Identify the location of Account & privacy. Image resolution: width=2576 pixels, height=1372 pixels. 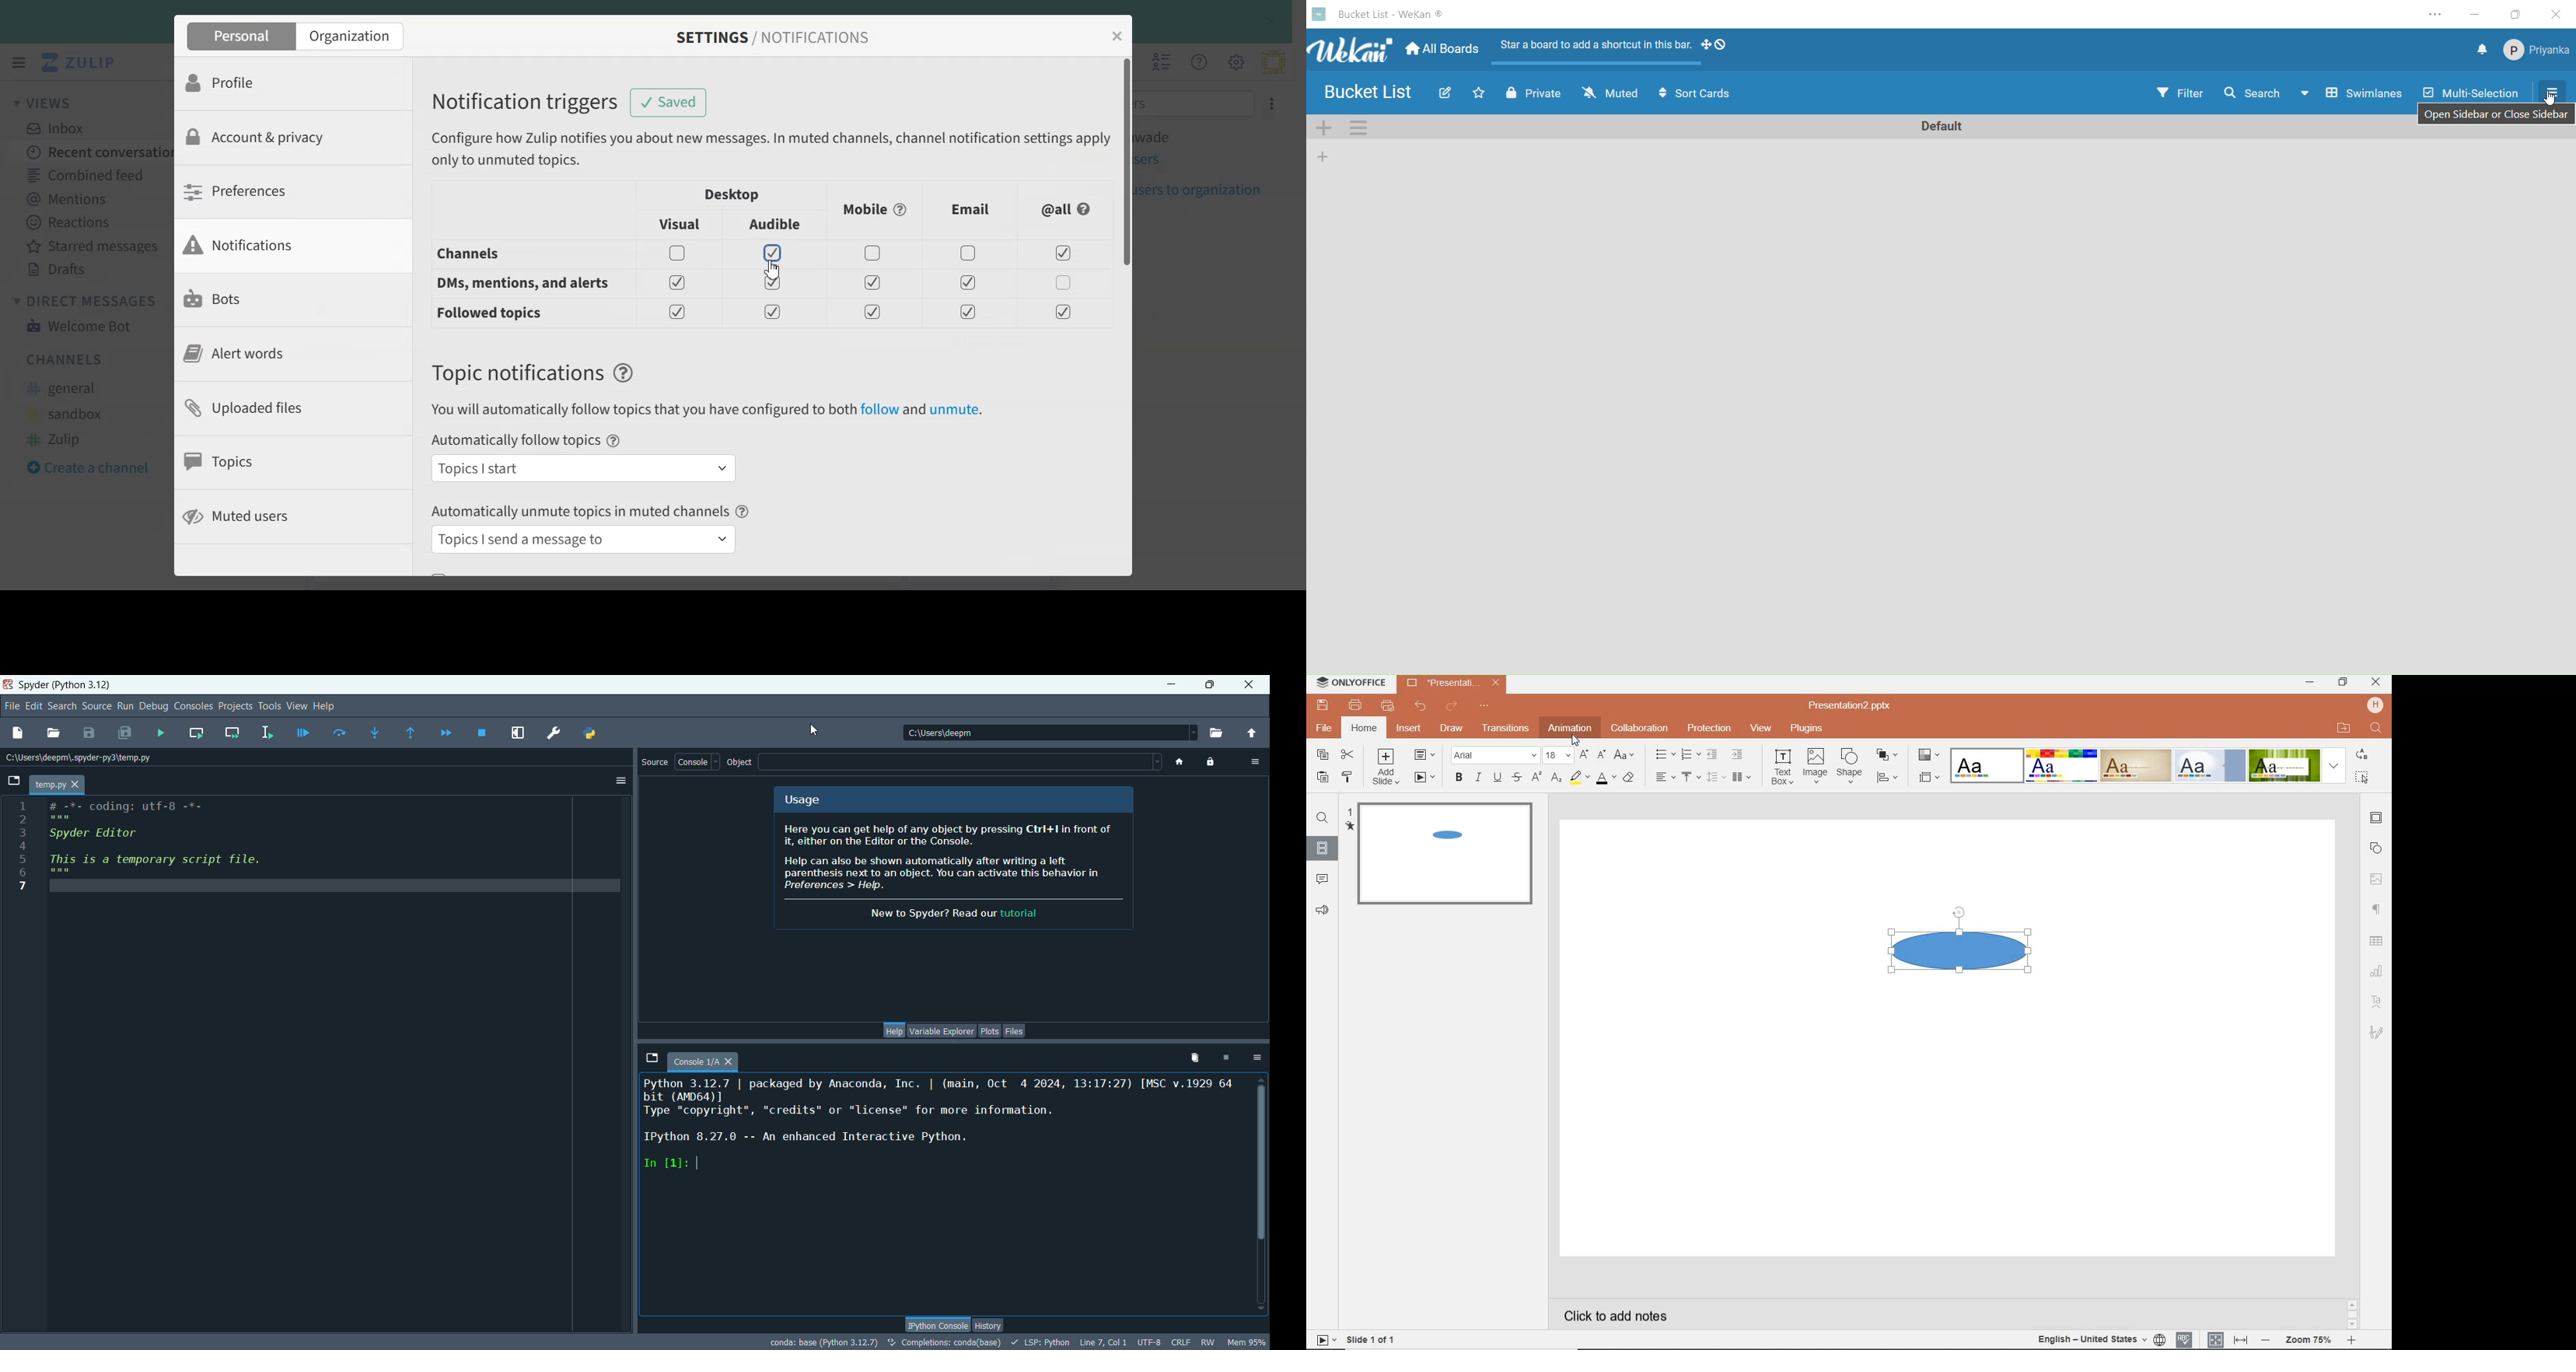
(277, 137).